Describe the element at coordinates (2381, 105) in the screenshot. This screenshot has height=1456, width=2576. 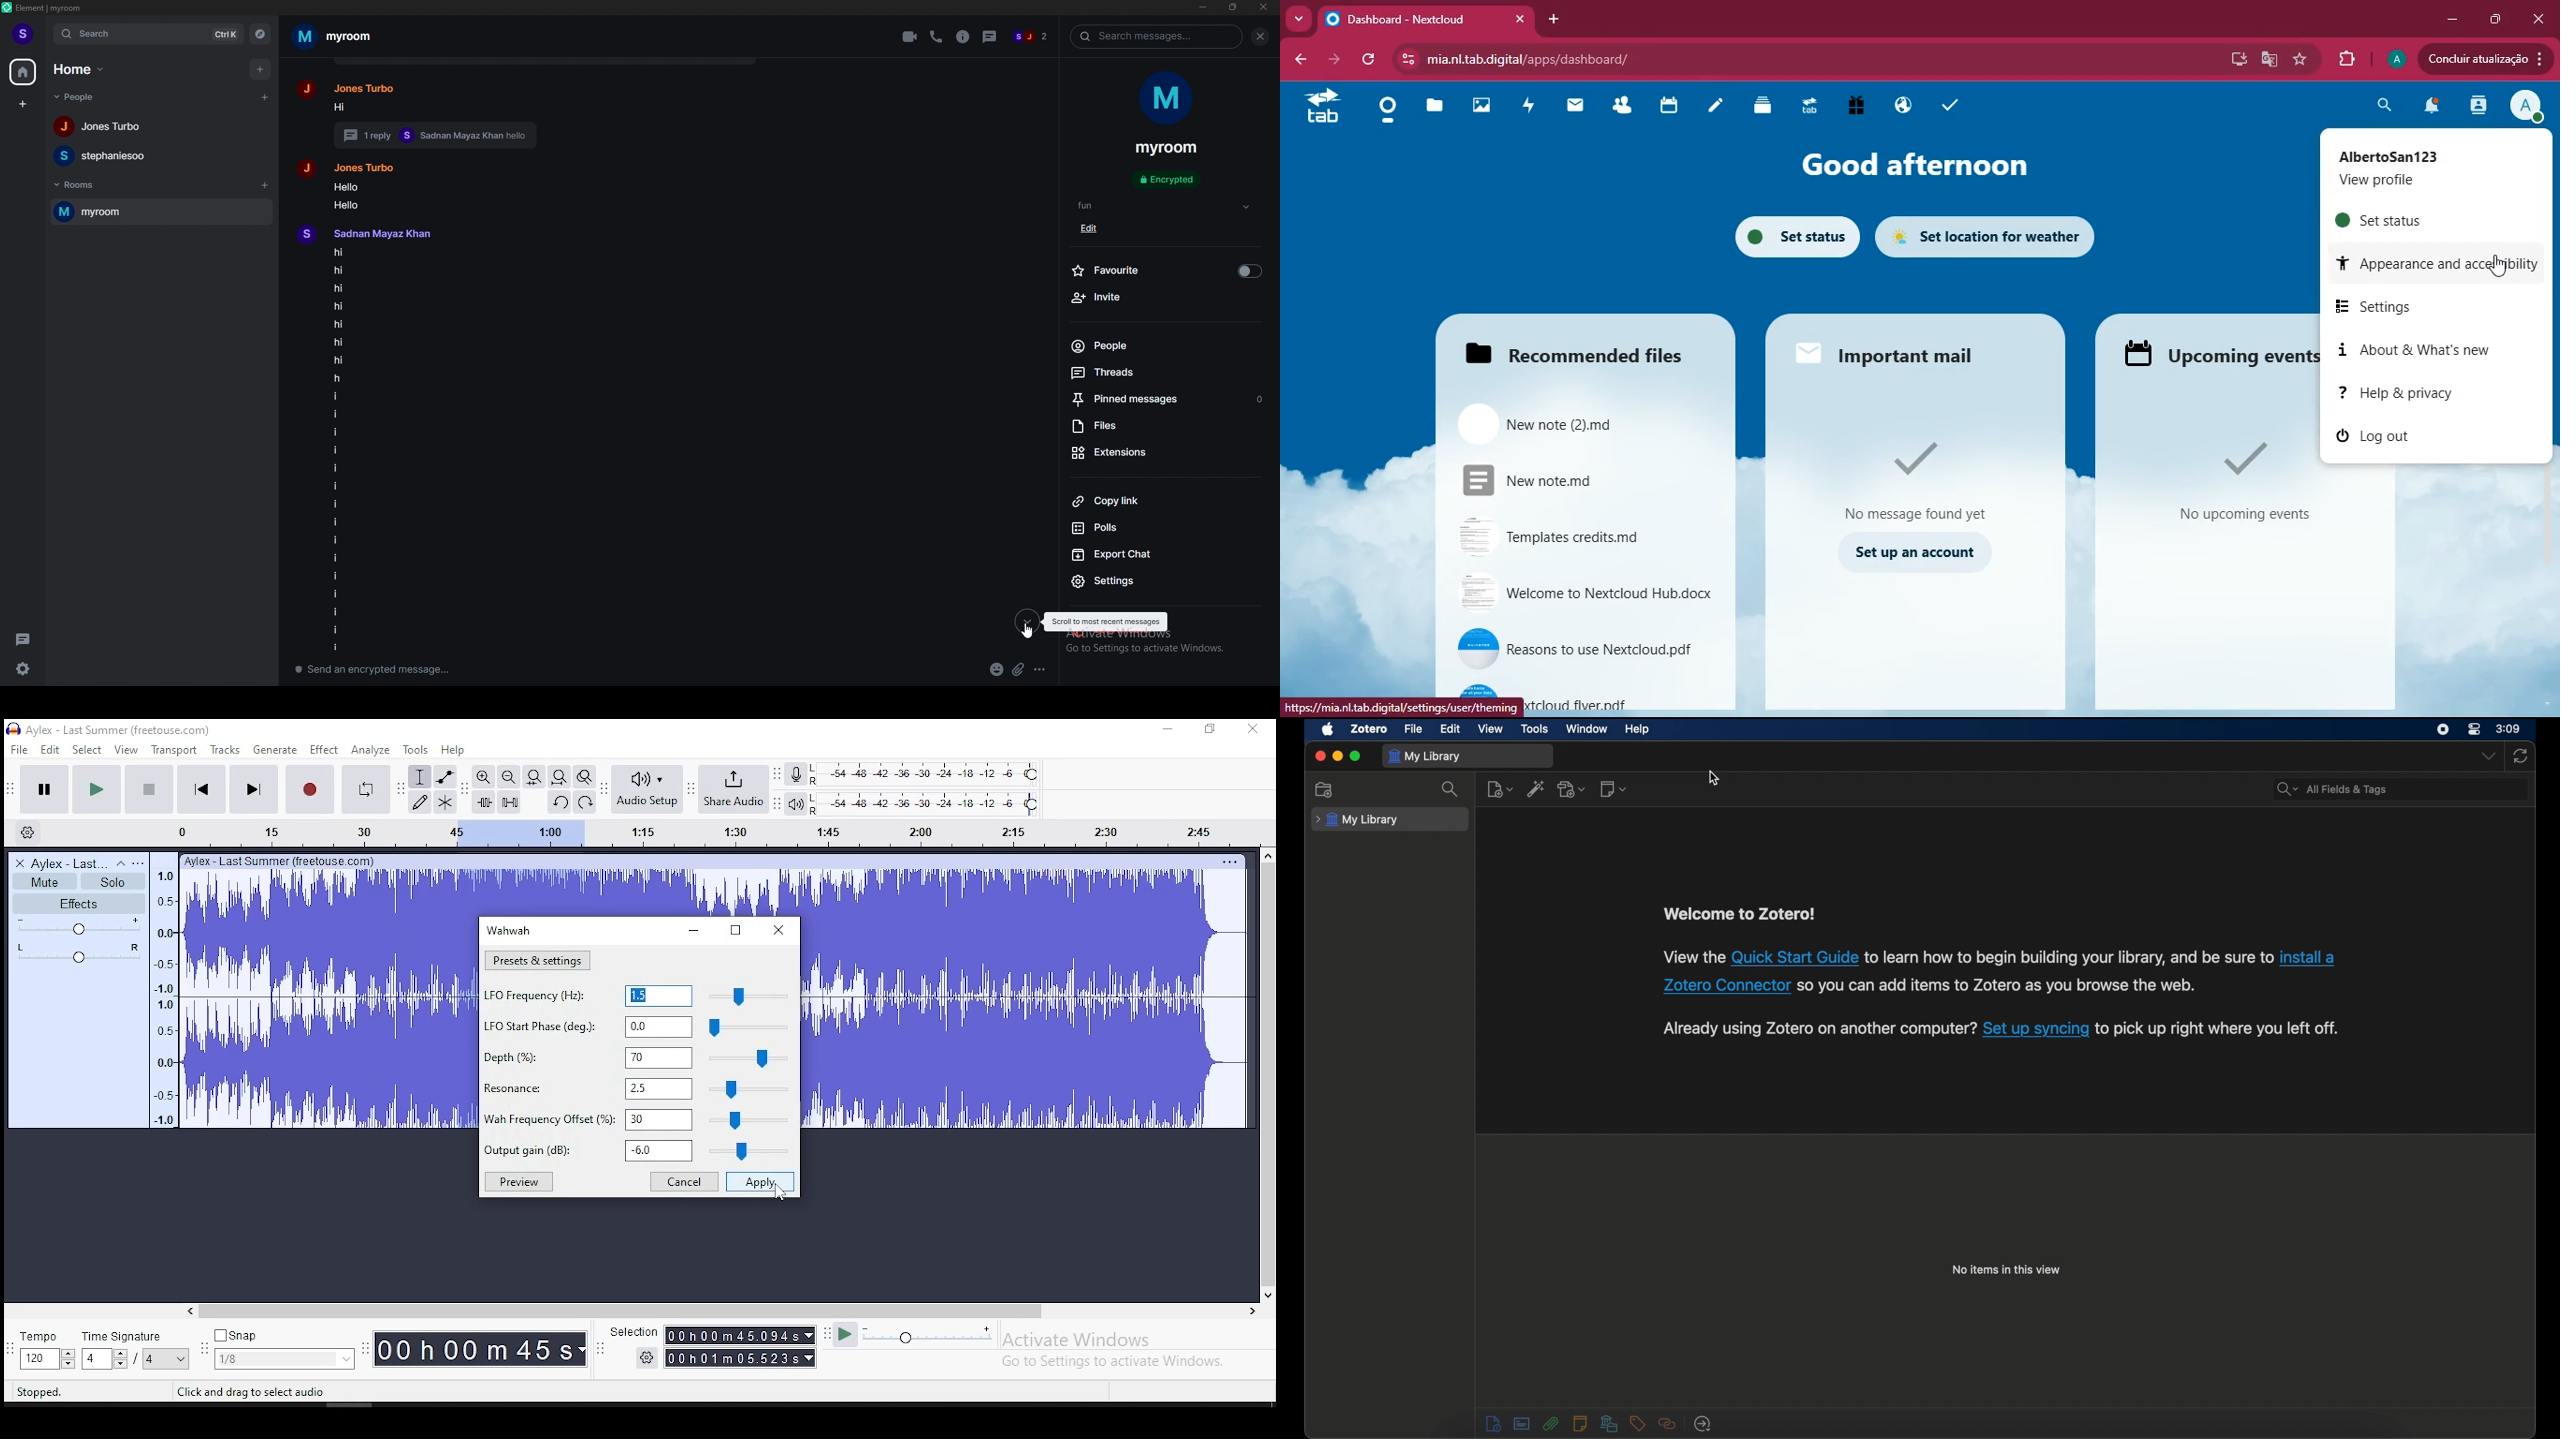
I see `search` at that location.